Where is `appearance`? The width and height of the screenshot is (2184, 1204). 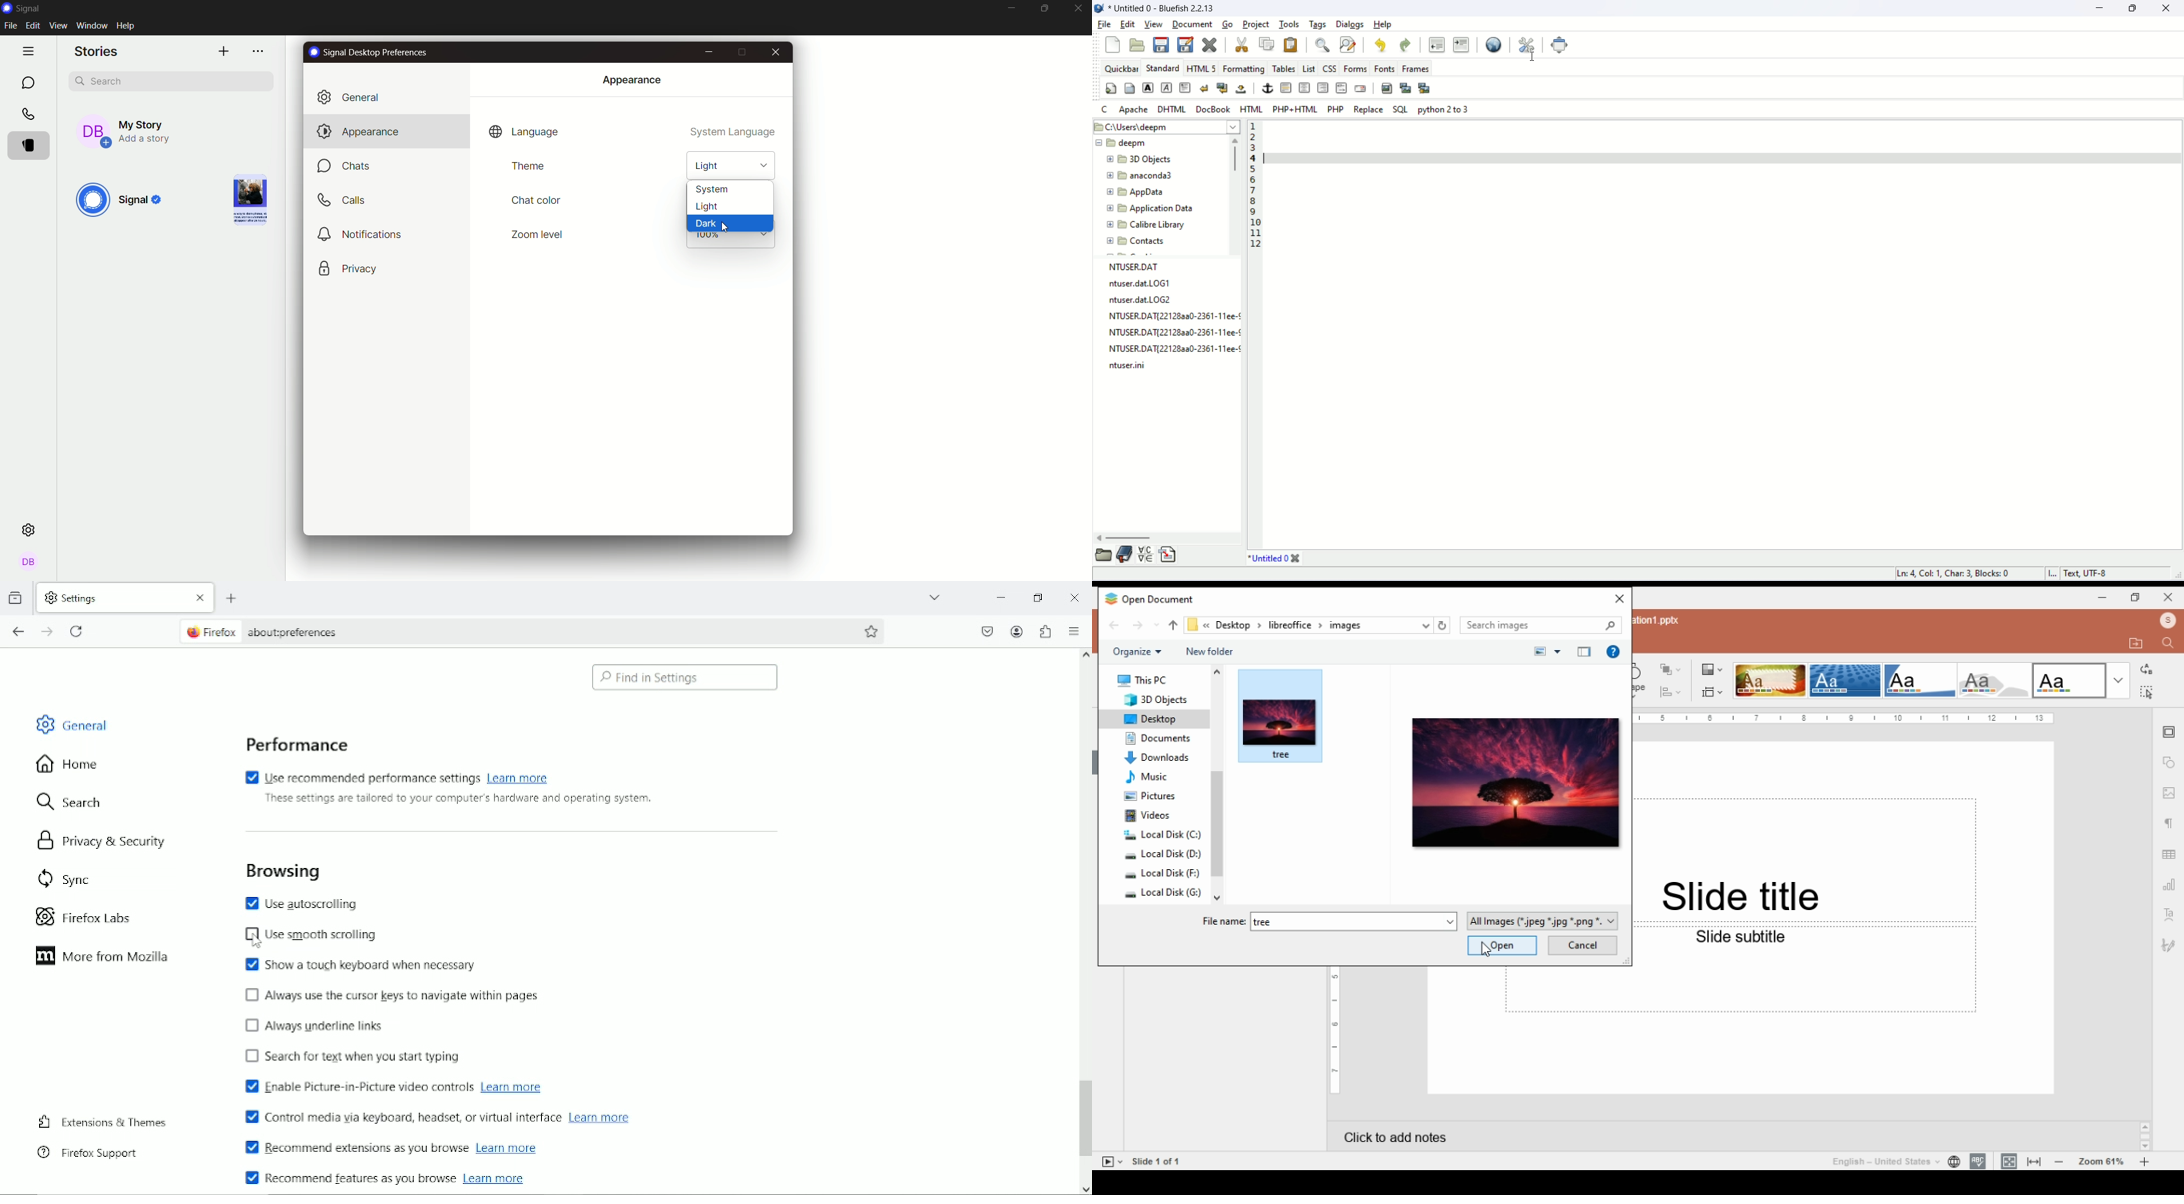
appearance is located at coordinates (356, 131).